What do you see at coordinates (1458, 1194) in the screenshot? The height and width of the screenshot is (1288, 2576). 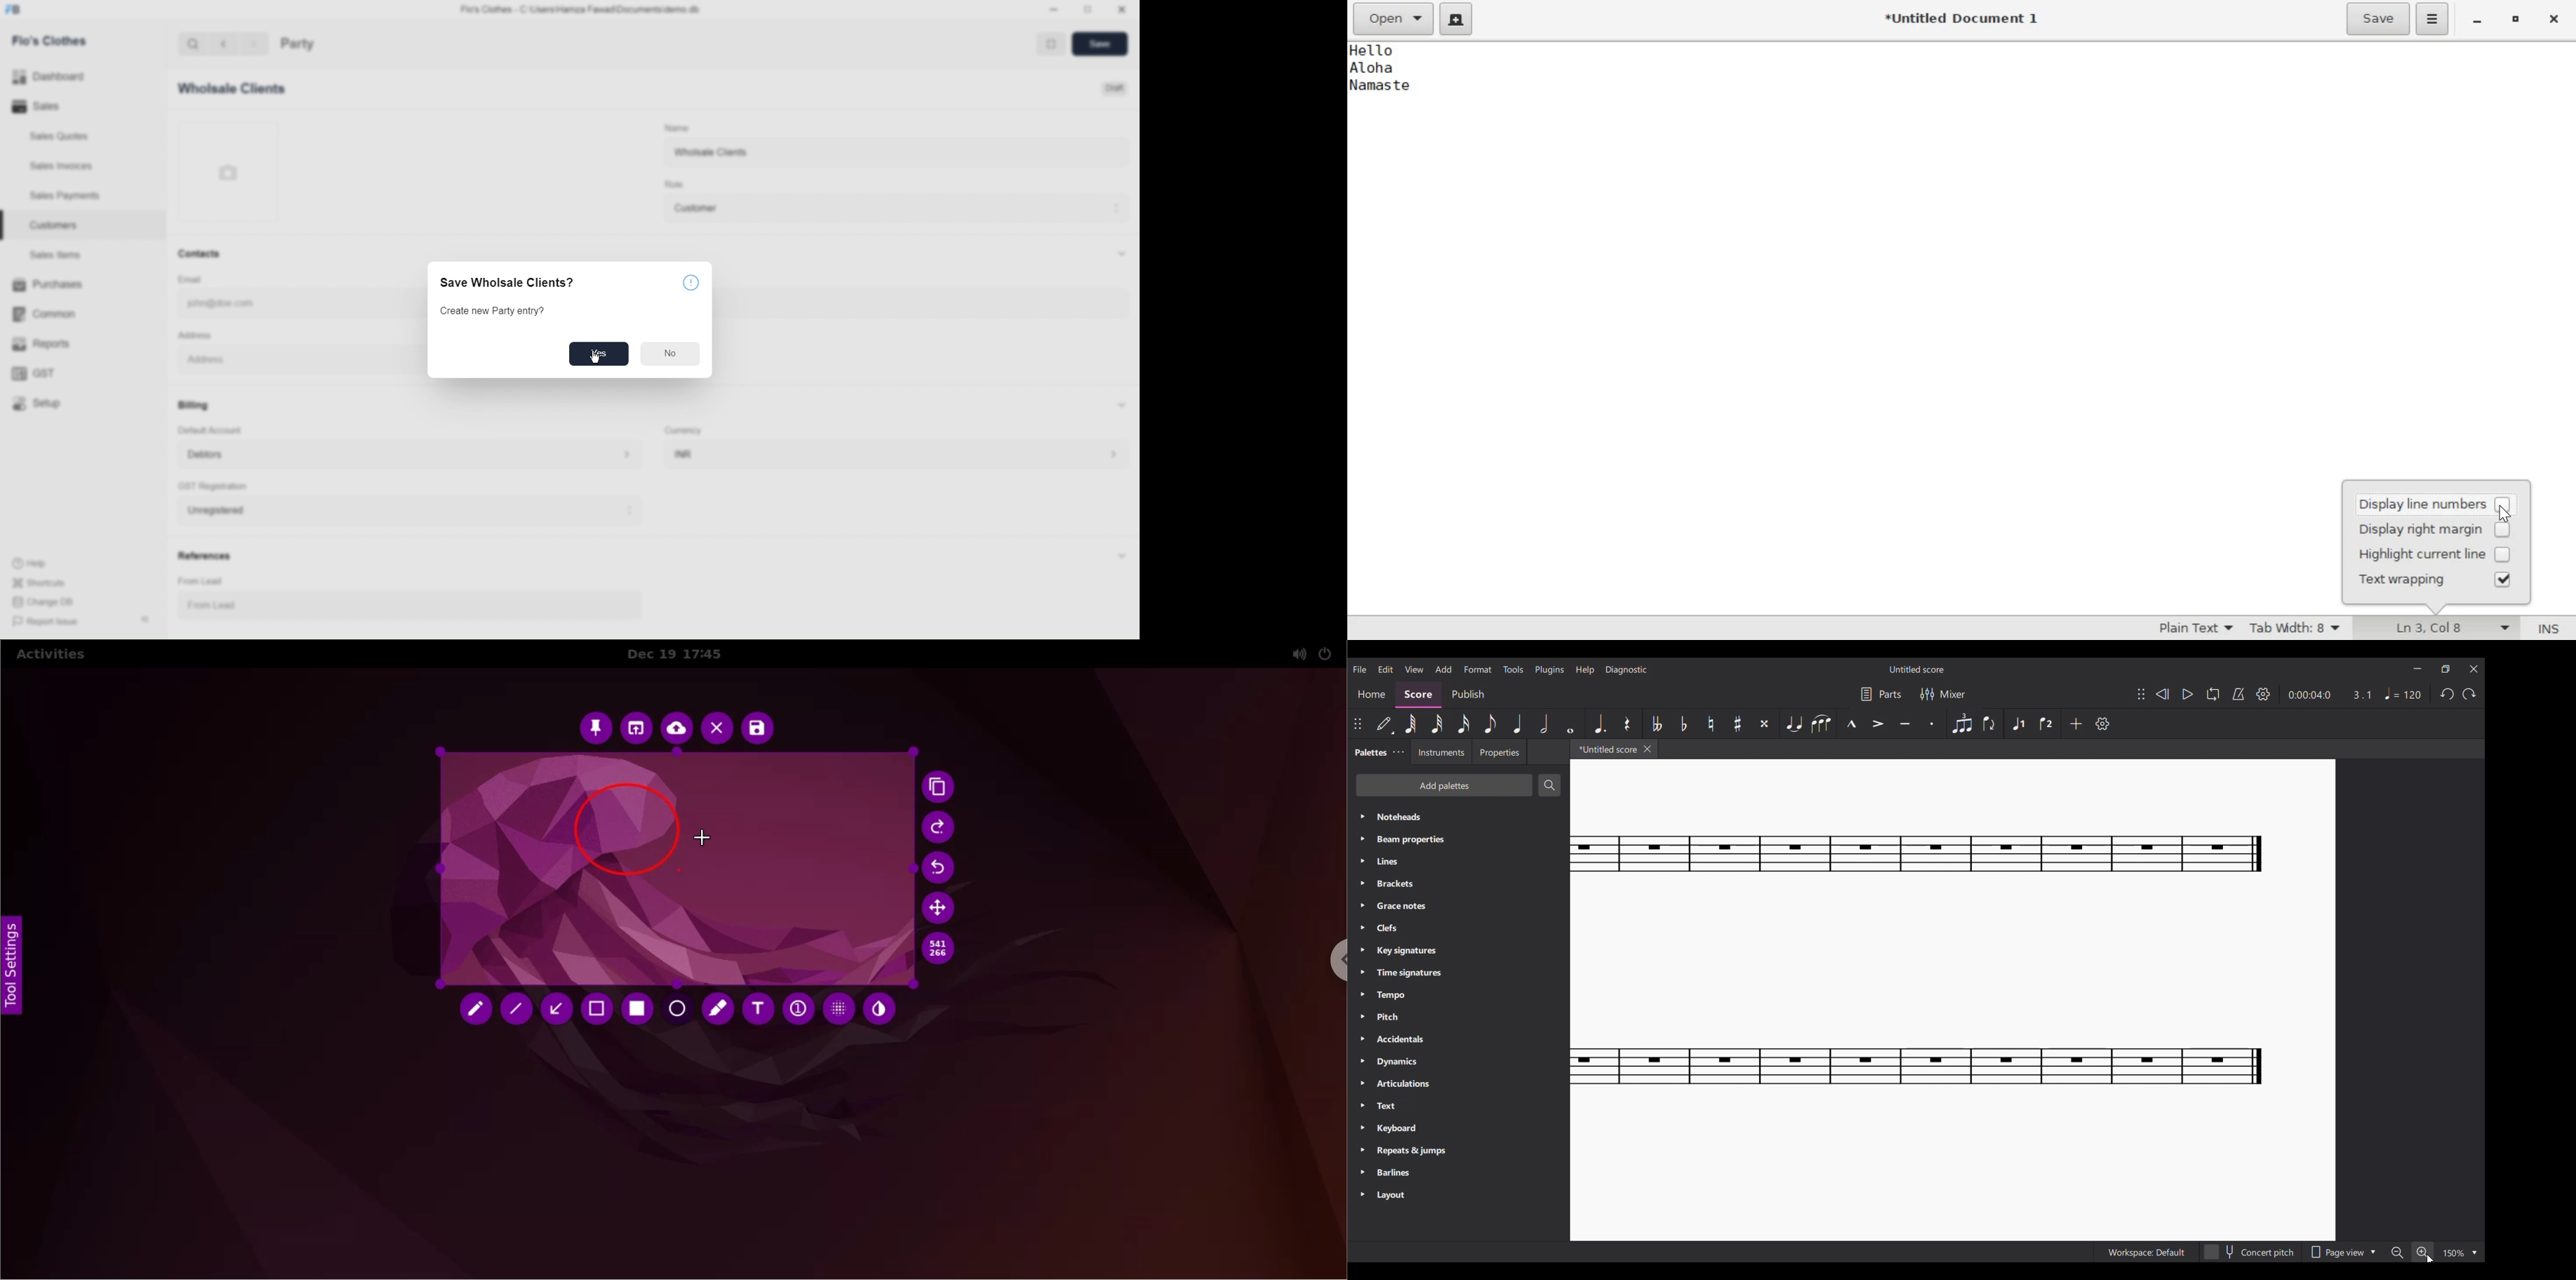 I see `Layout` at bounding box center [1458, 1194].